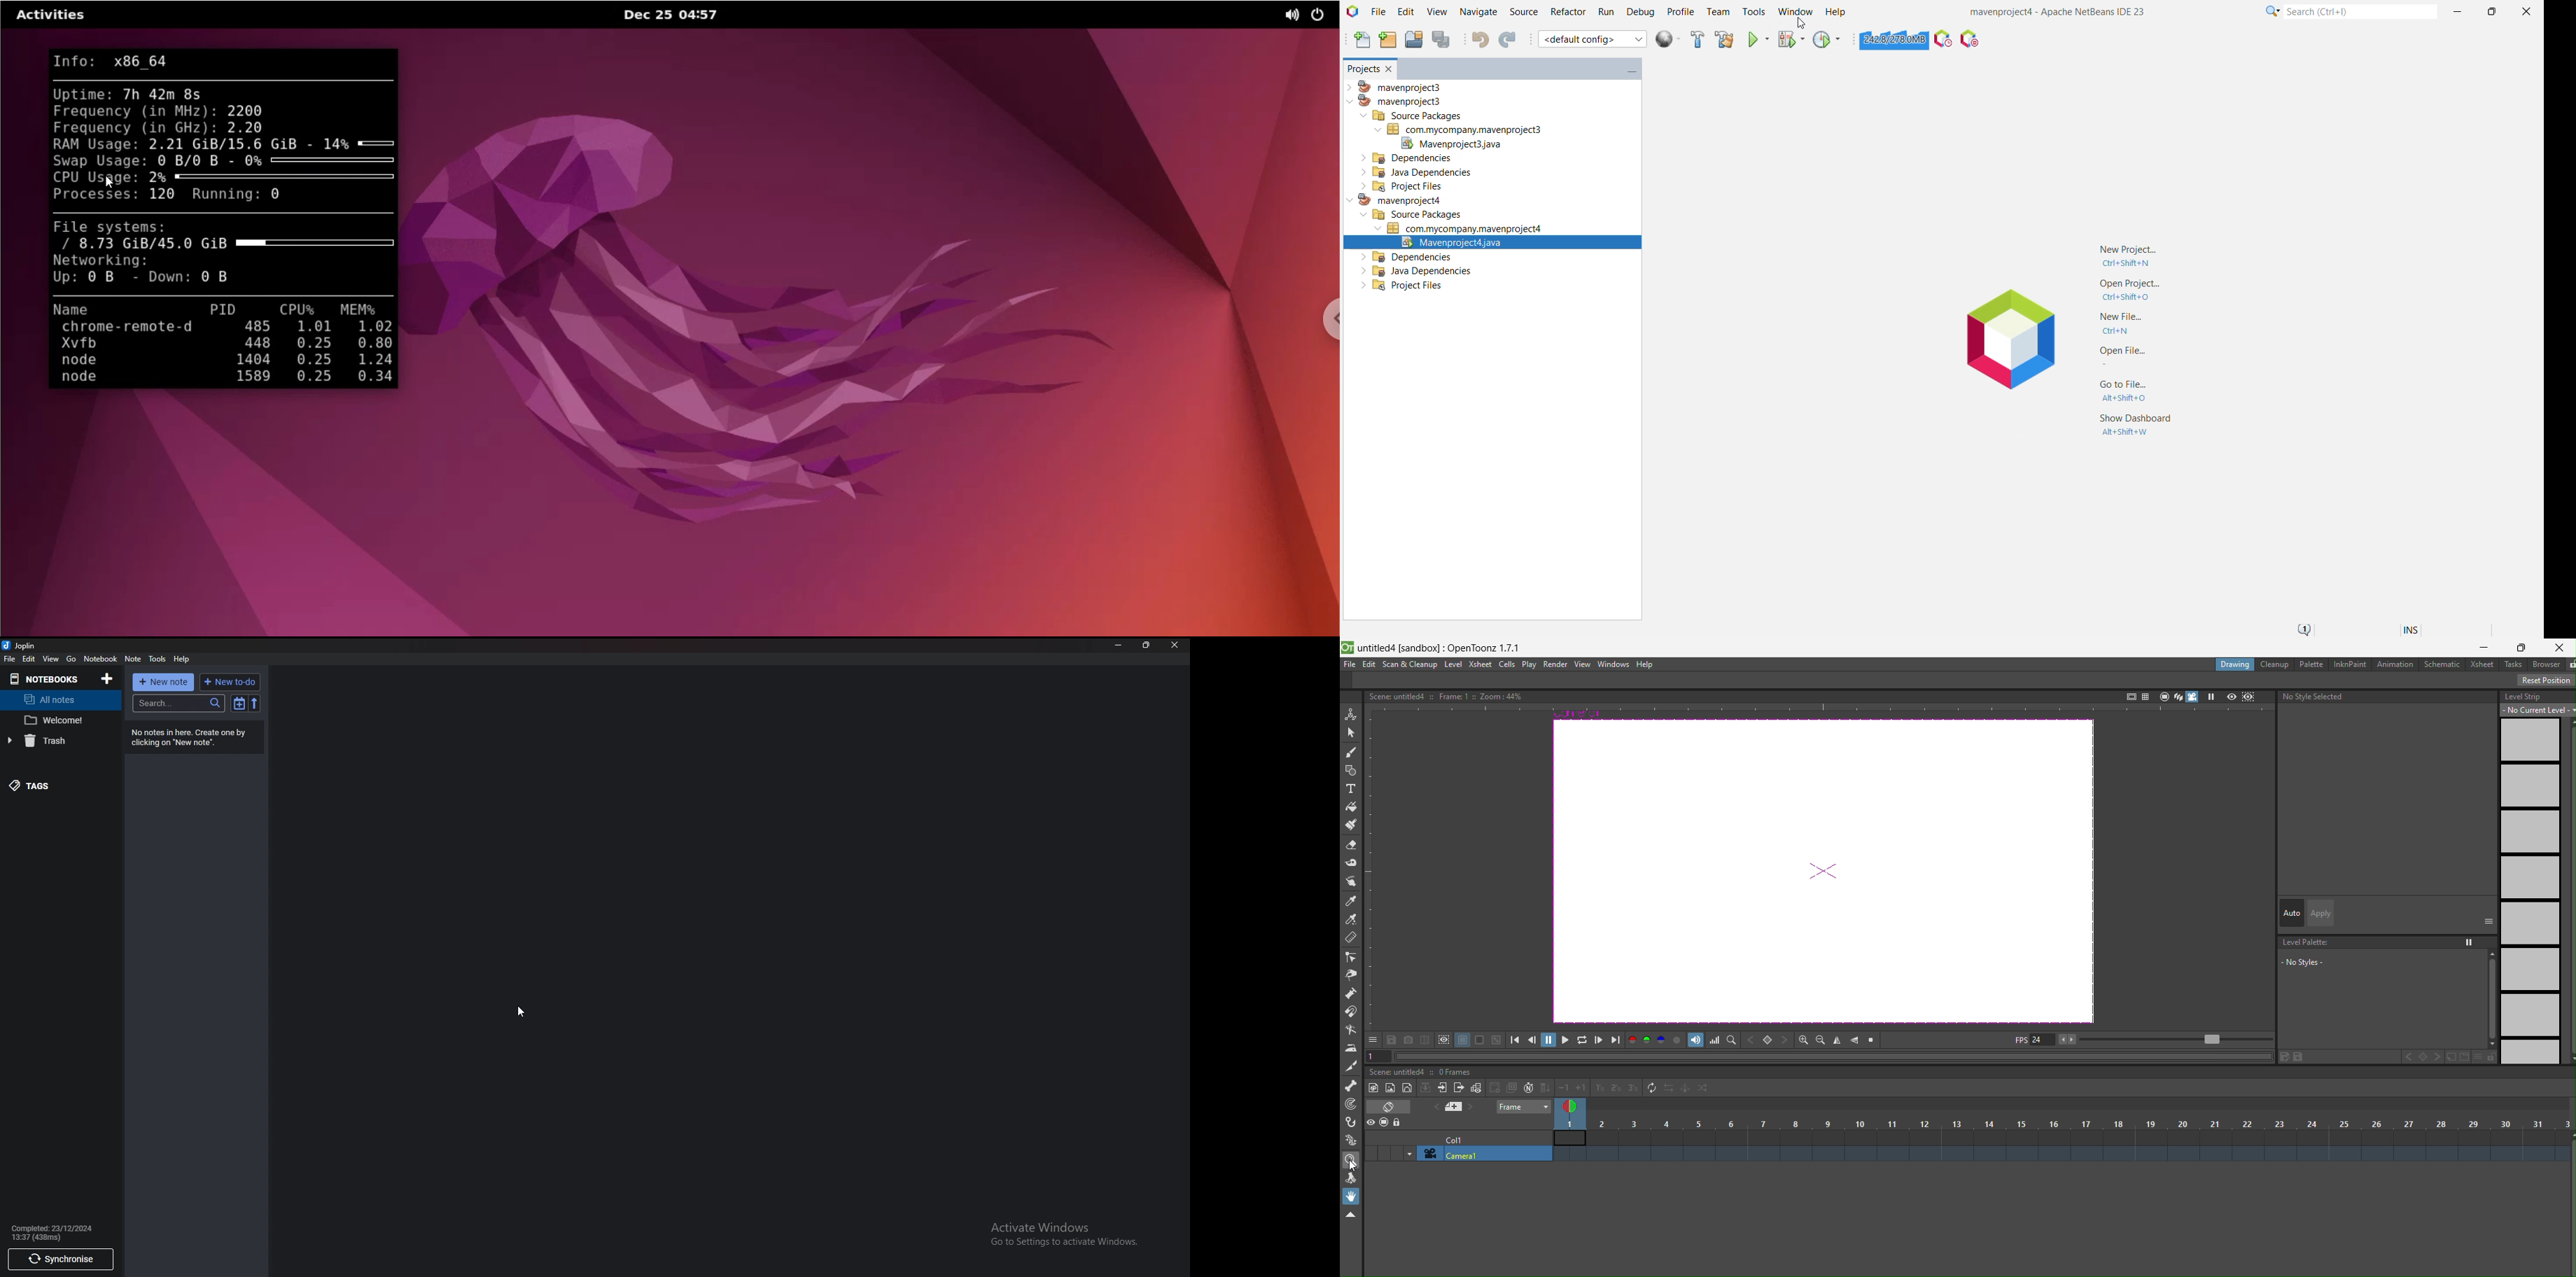 The width and height of the screenshot is (2576, 1288). What do you see at coordinates (52, 1234) in the screenshot?
I see `Complete: 23/12/24 13:37 (438ms)` at bounding box center [52, 1234].